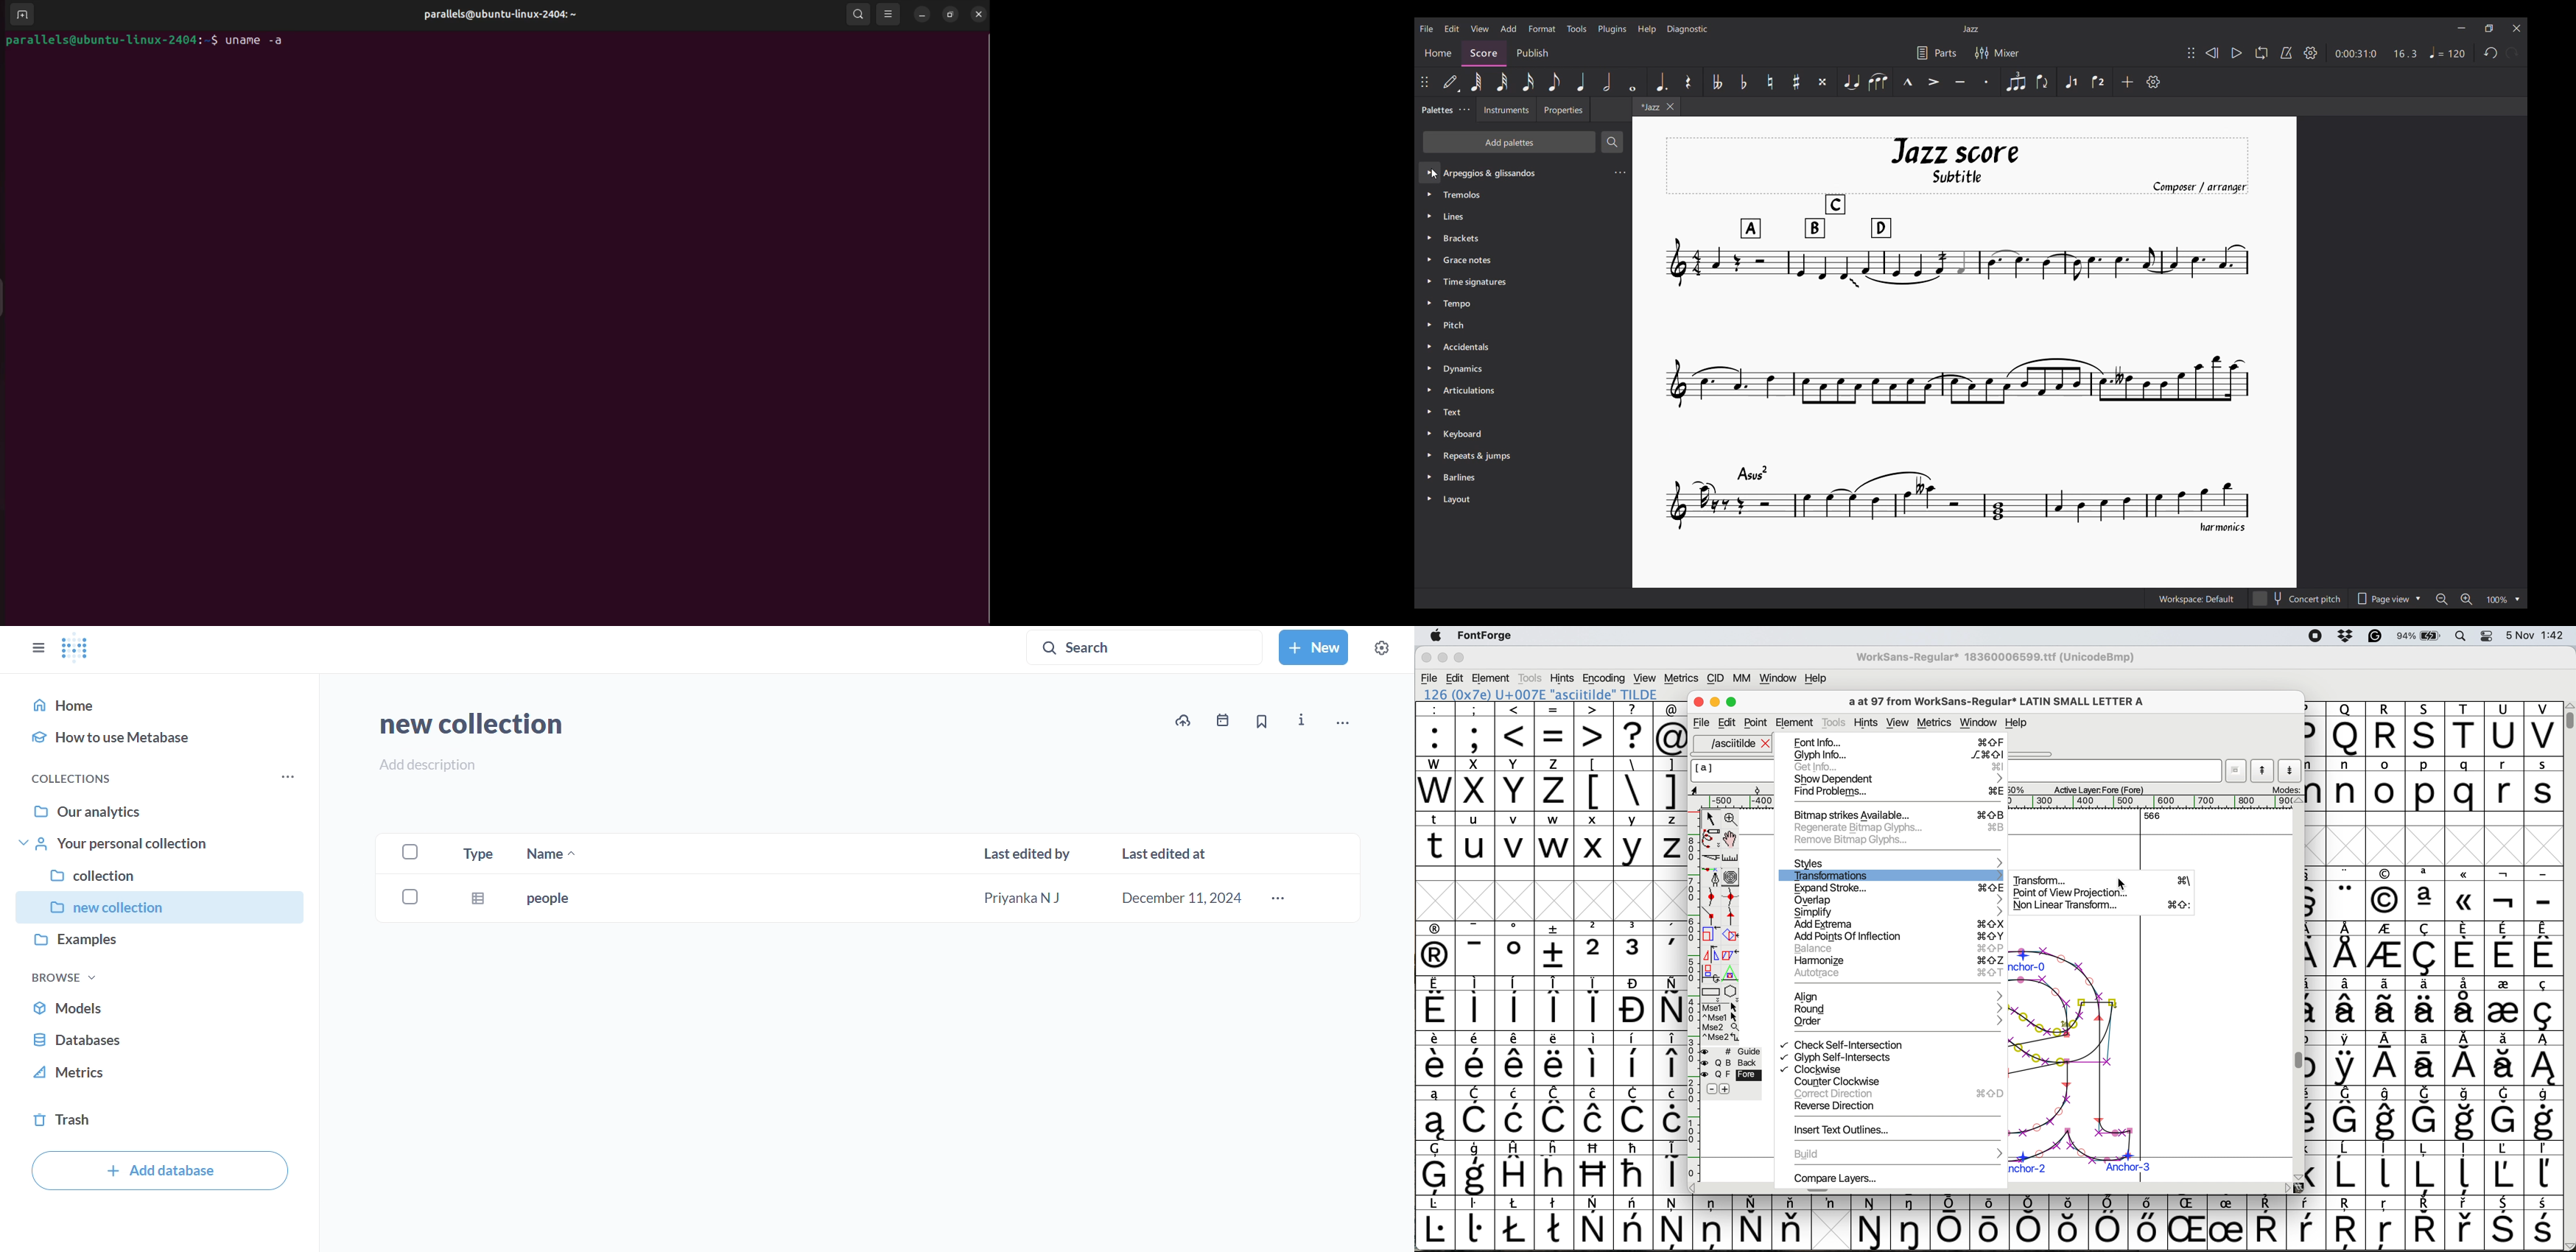 This screenshot has height=1260, width=2576. Describe the element at coordinates (2568, 1246) in the screenshot. I see `scroll button` at that location.